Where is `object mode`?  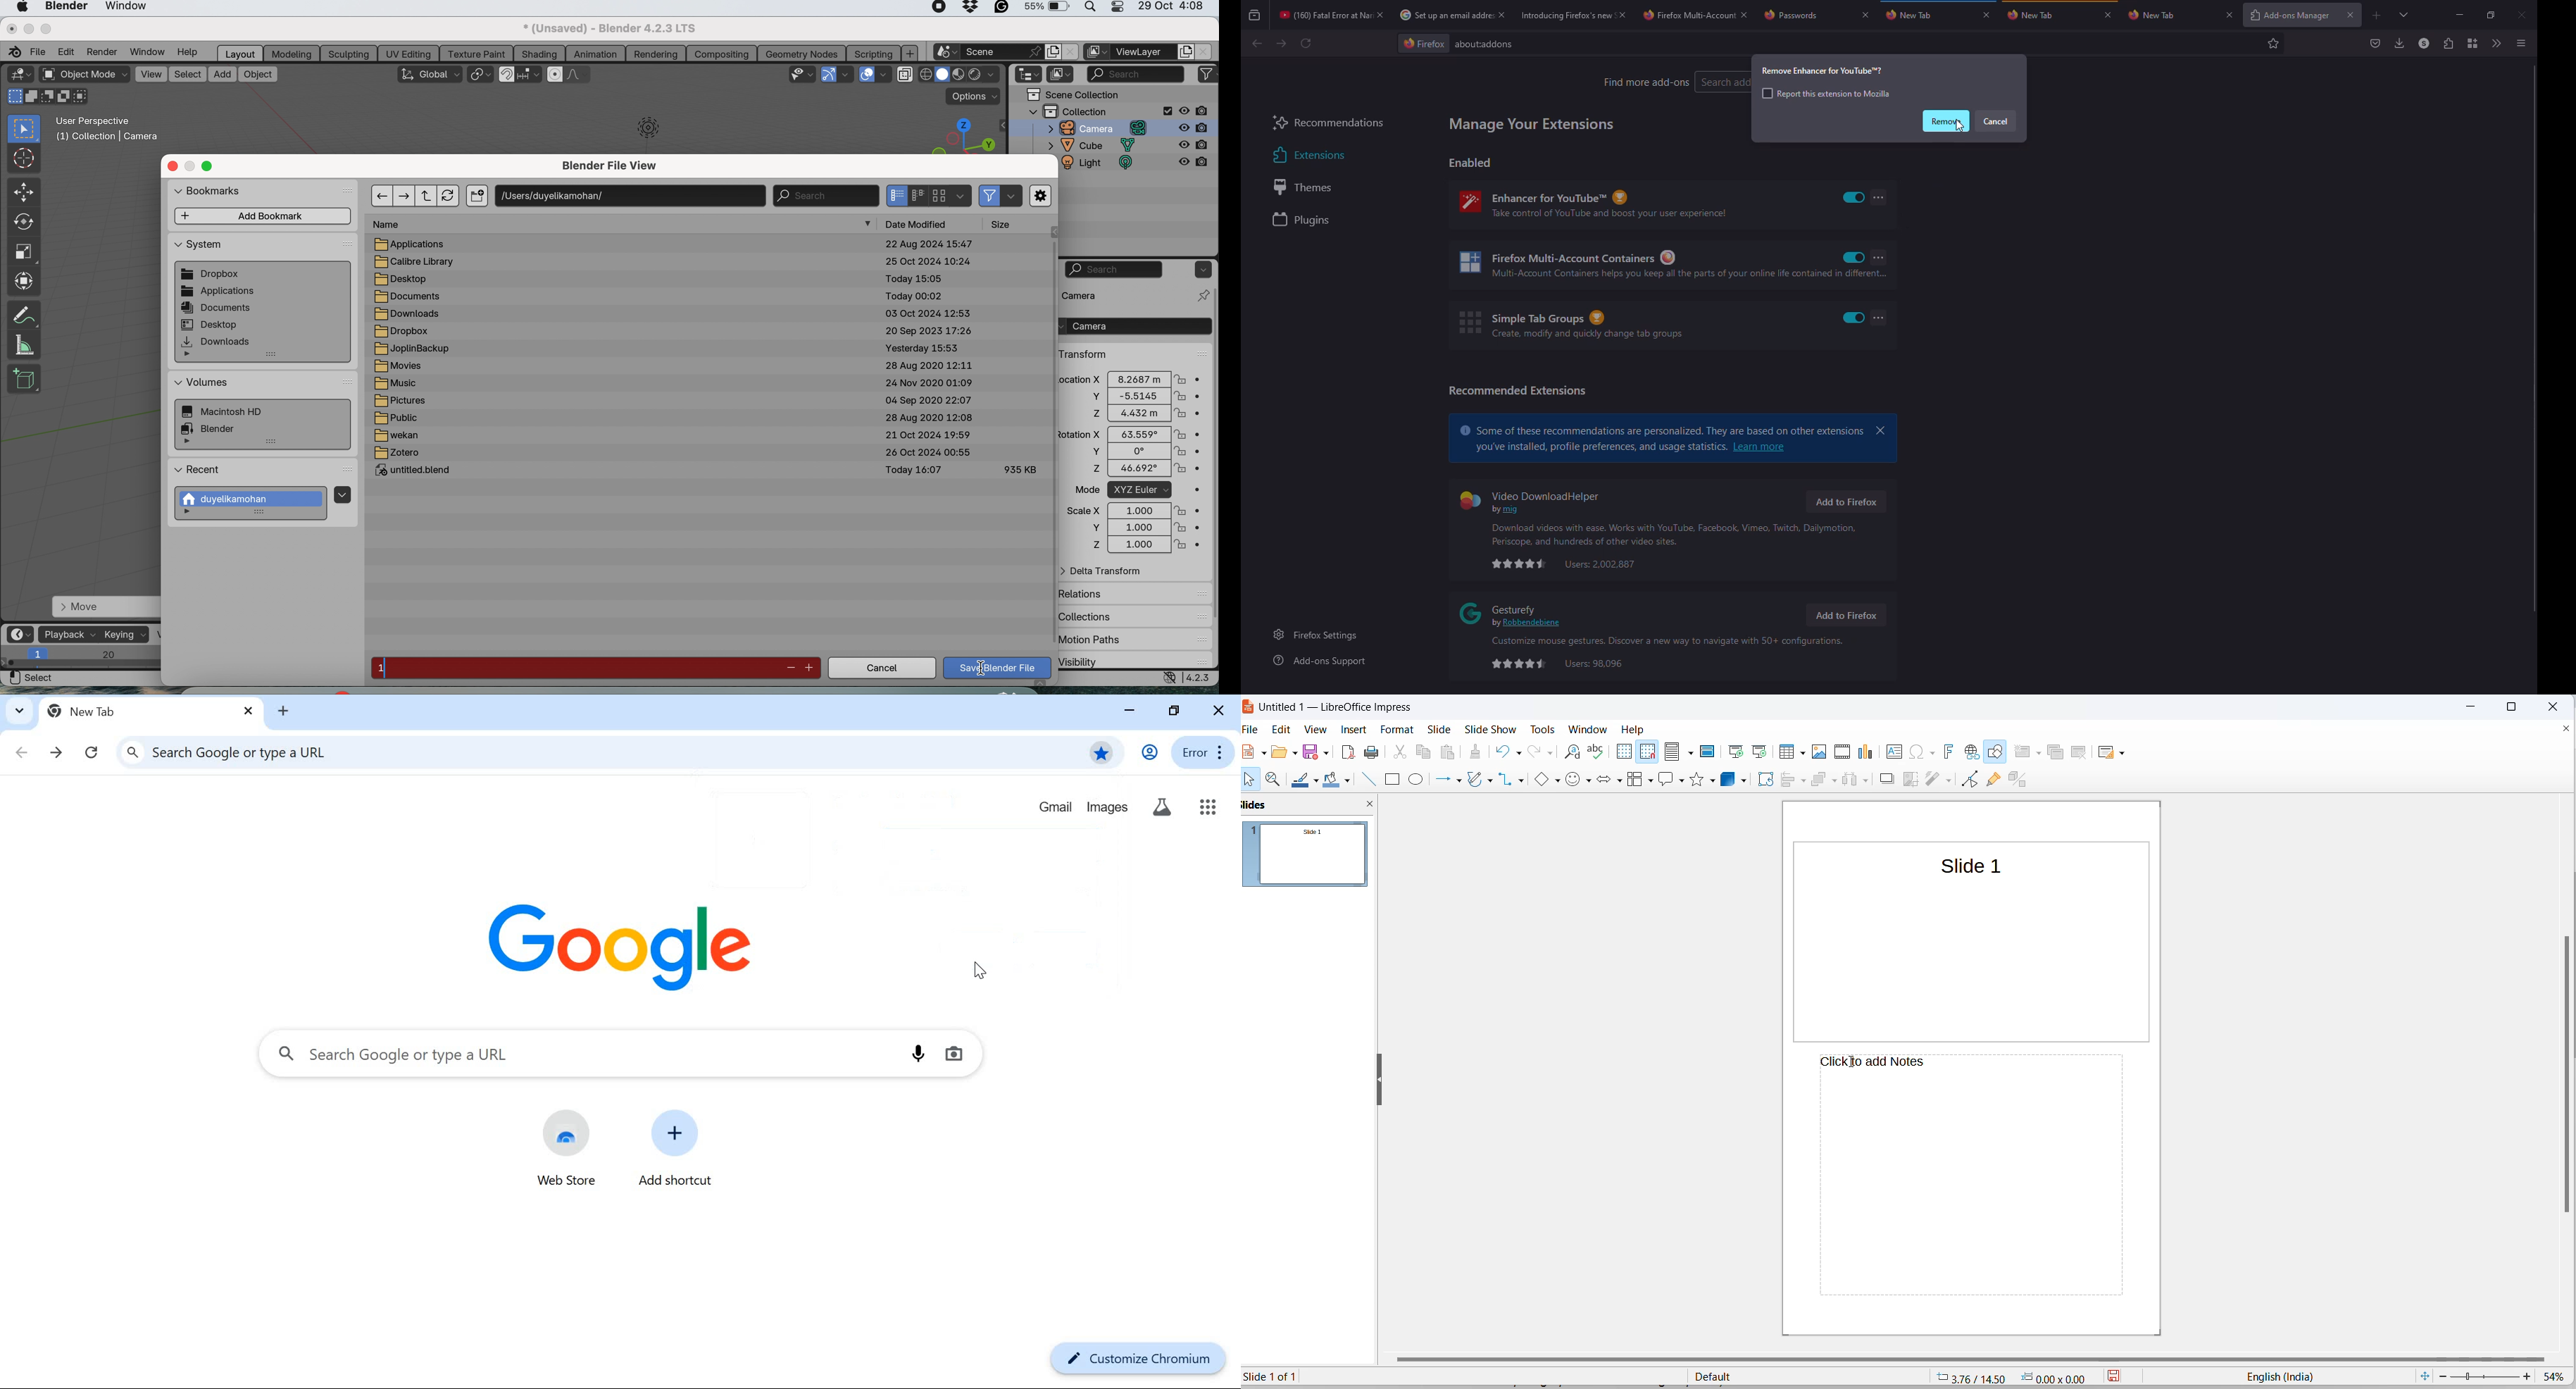 object mode is located at coordinates (84, 75).